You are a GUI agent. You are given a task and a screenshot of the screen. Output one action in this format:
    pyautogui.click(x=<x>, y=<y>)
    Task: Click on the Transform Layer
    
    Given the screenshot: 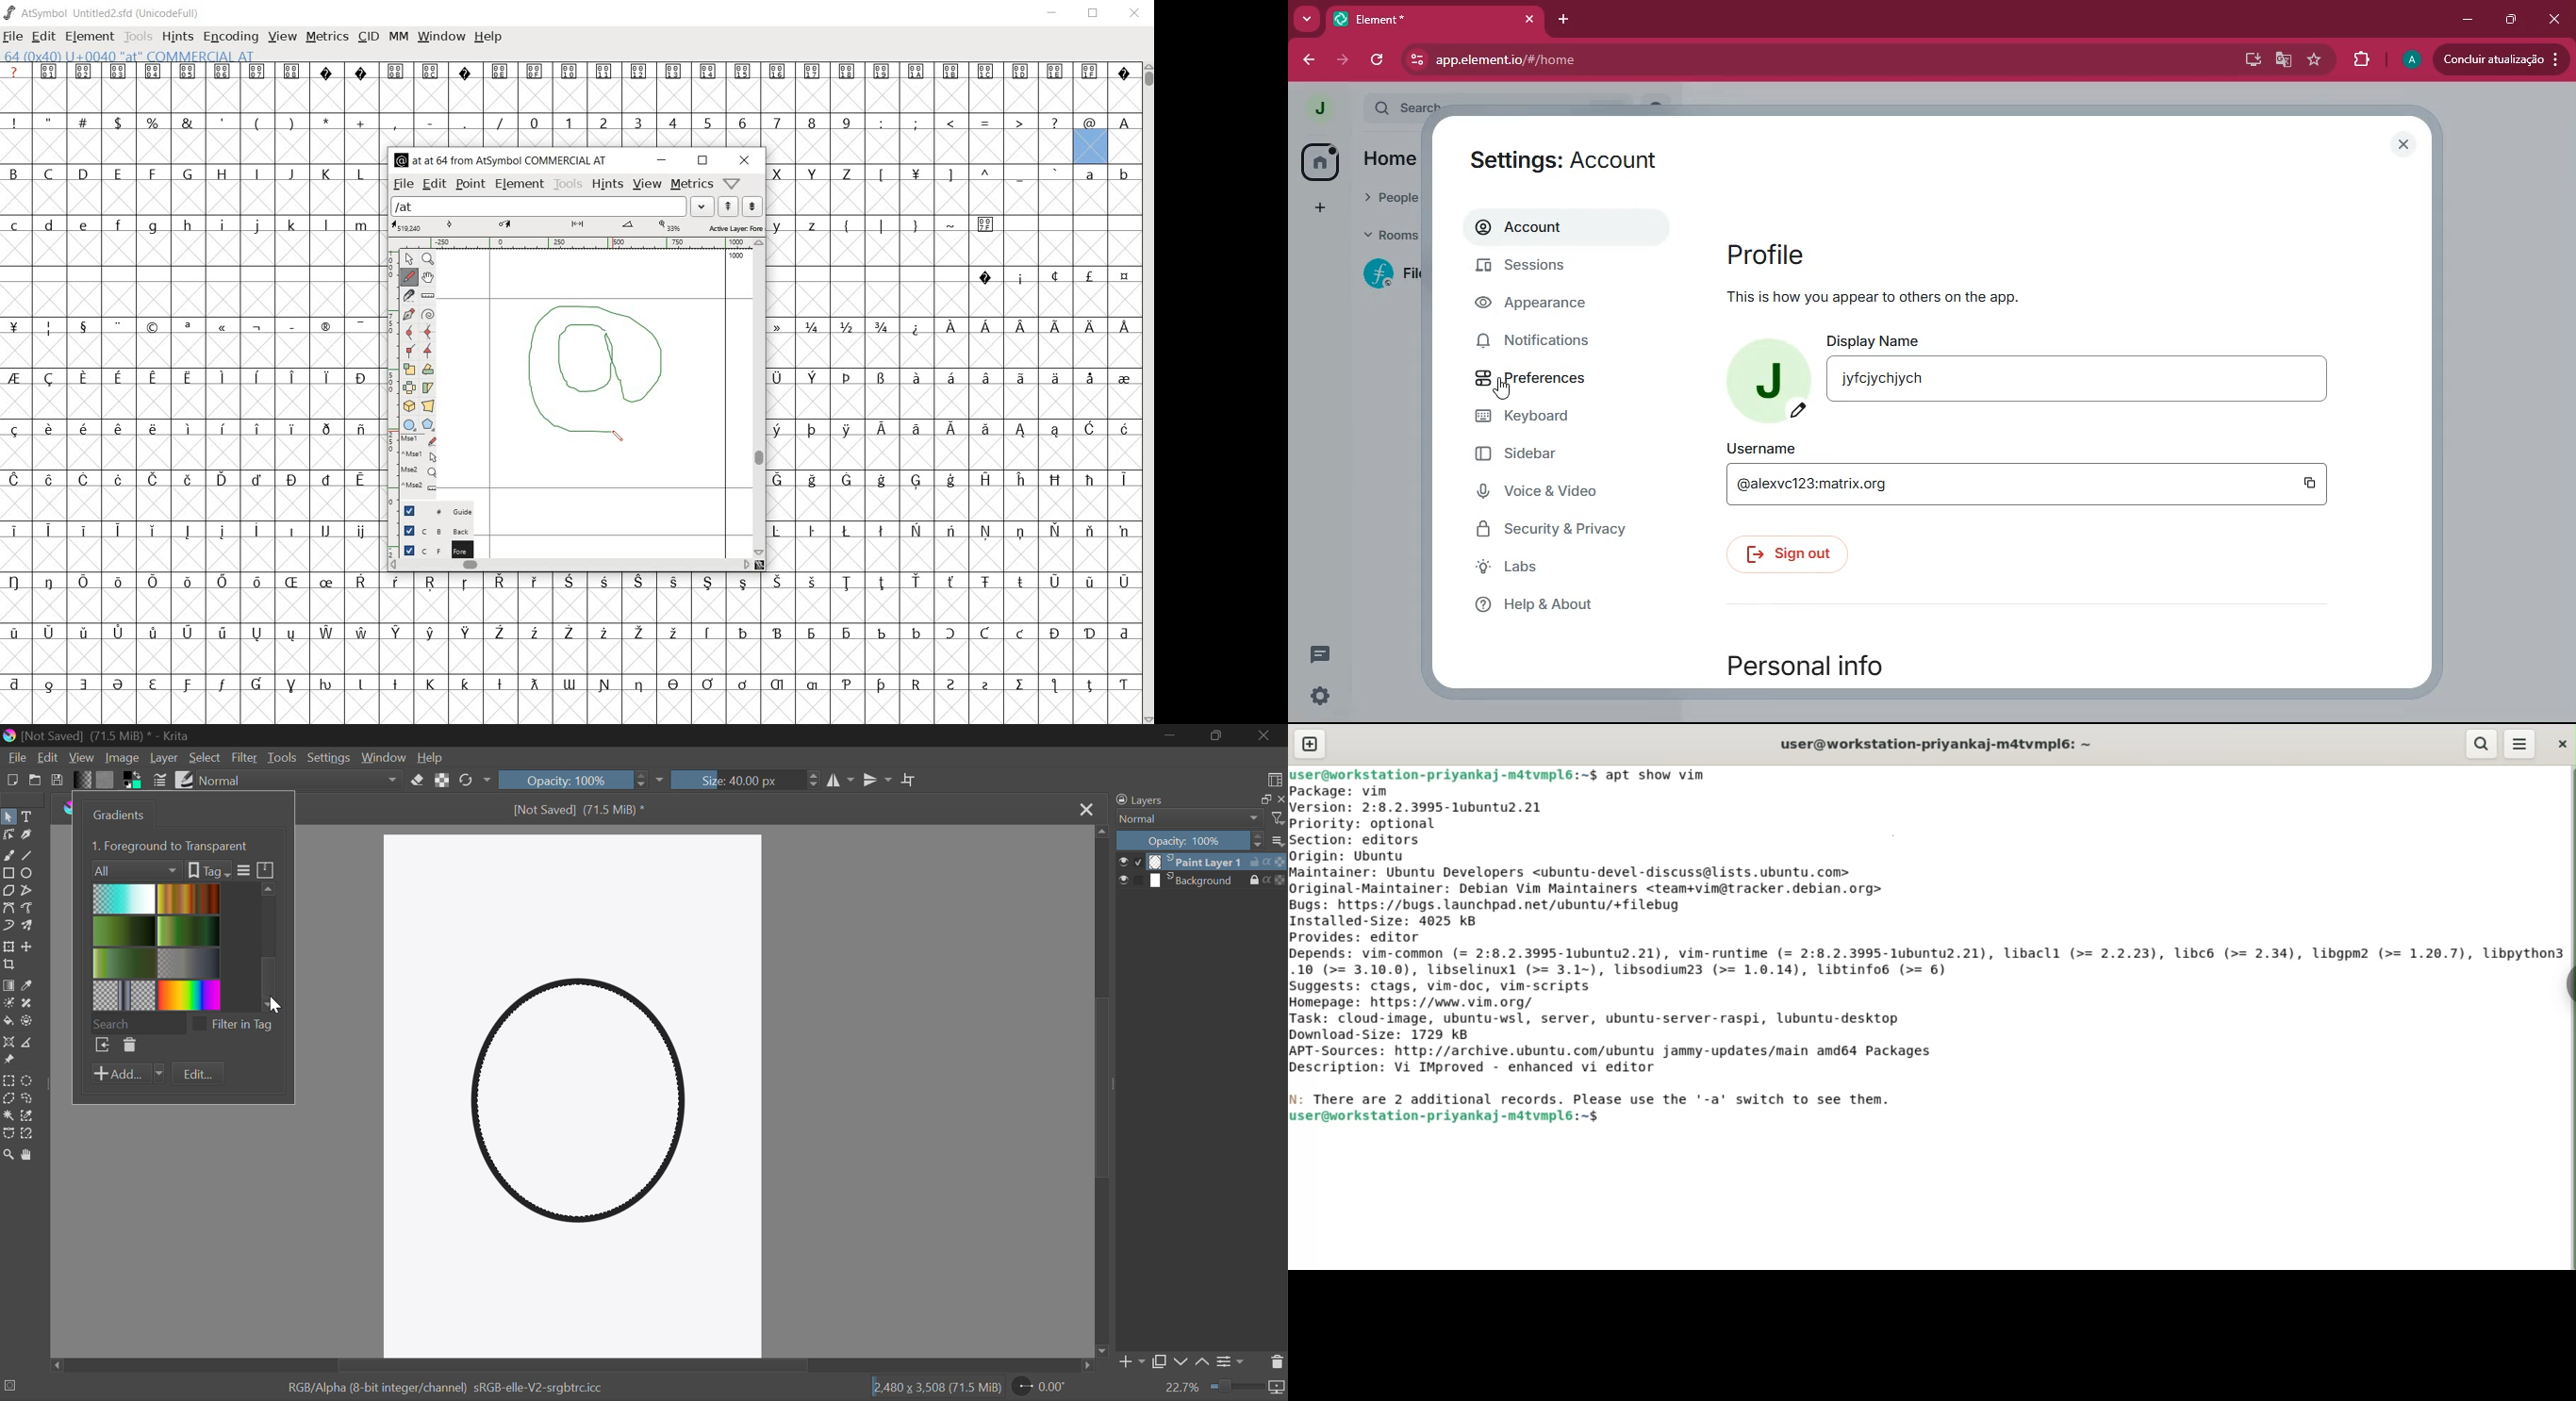 What is the action you would take?
    pyautogui.click(x=9, y=948)
    